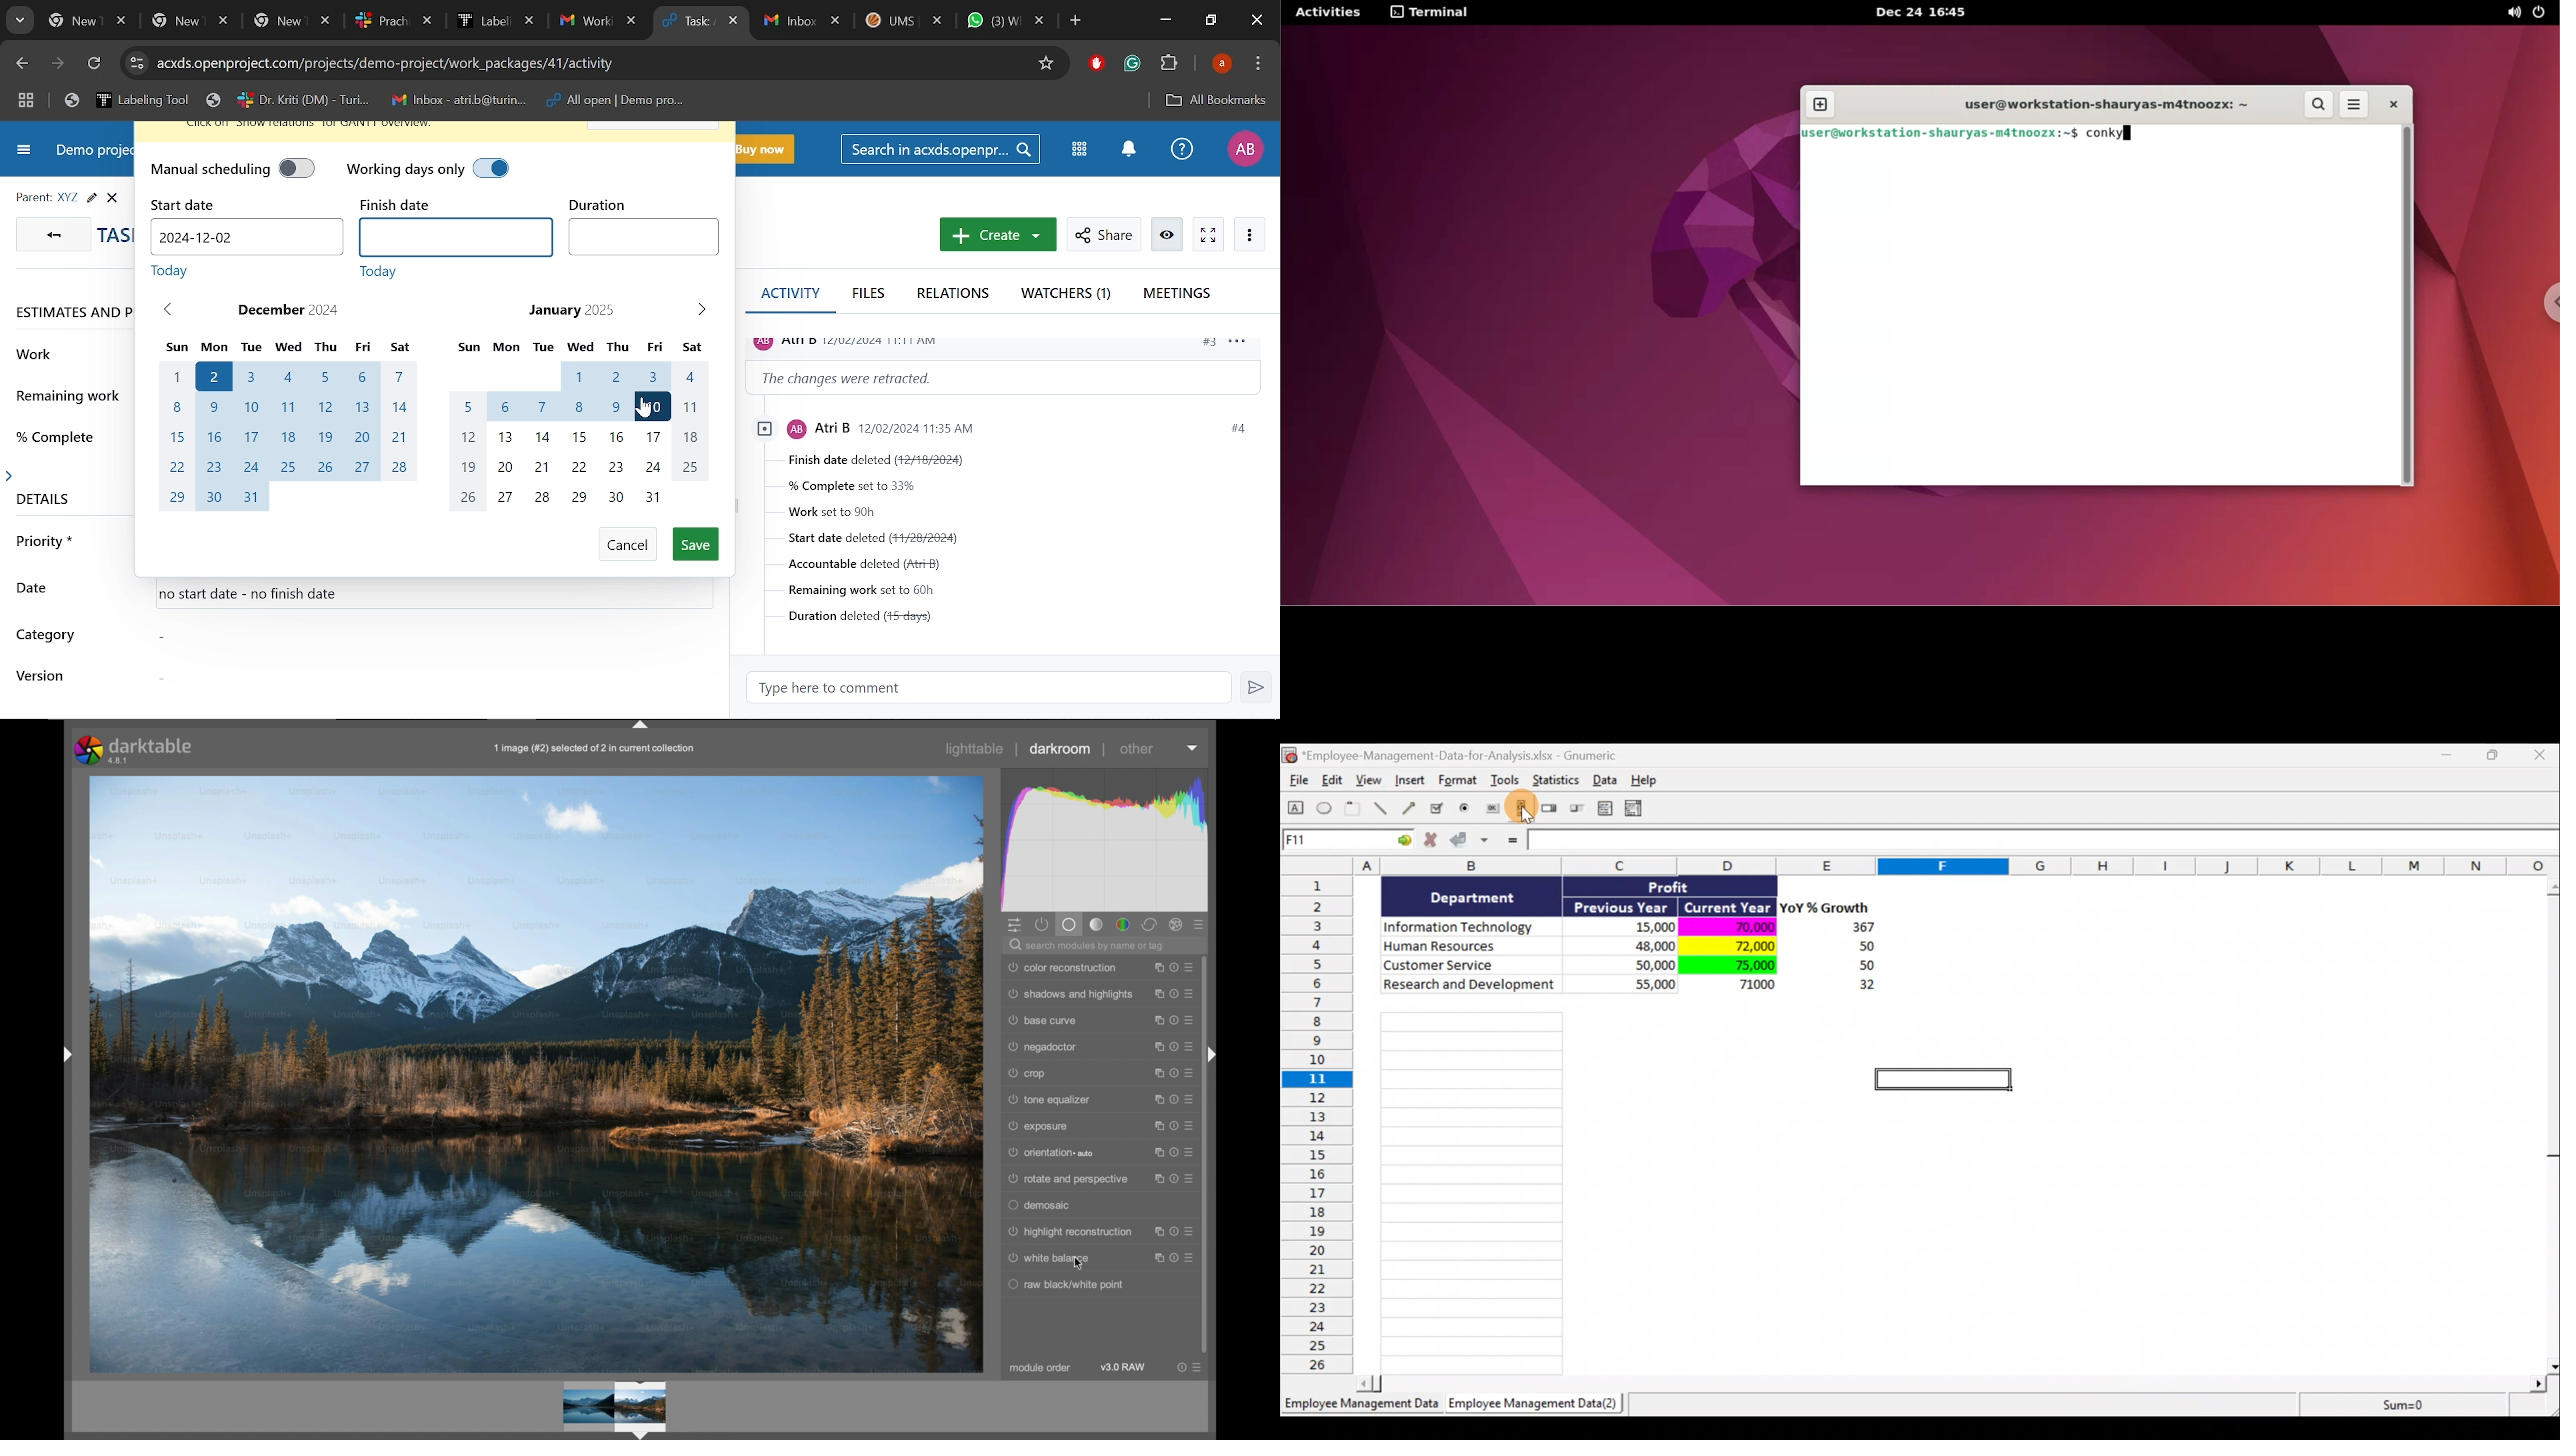 The height and width of the screenshot is (1456, 2576). Describe the element at coordinates (2551, 1123) in the screenshot. I see `Scroll bar` at that location.